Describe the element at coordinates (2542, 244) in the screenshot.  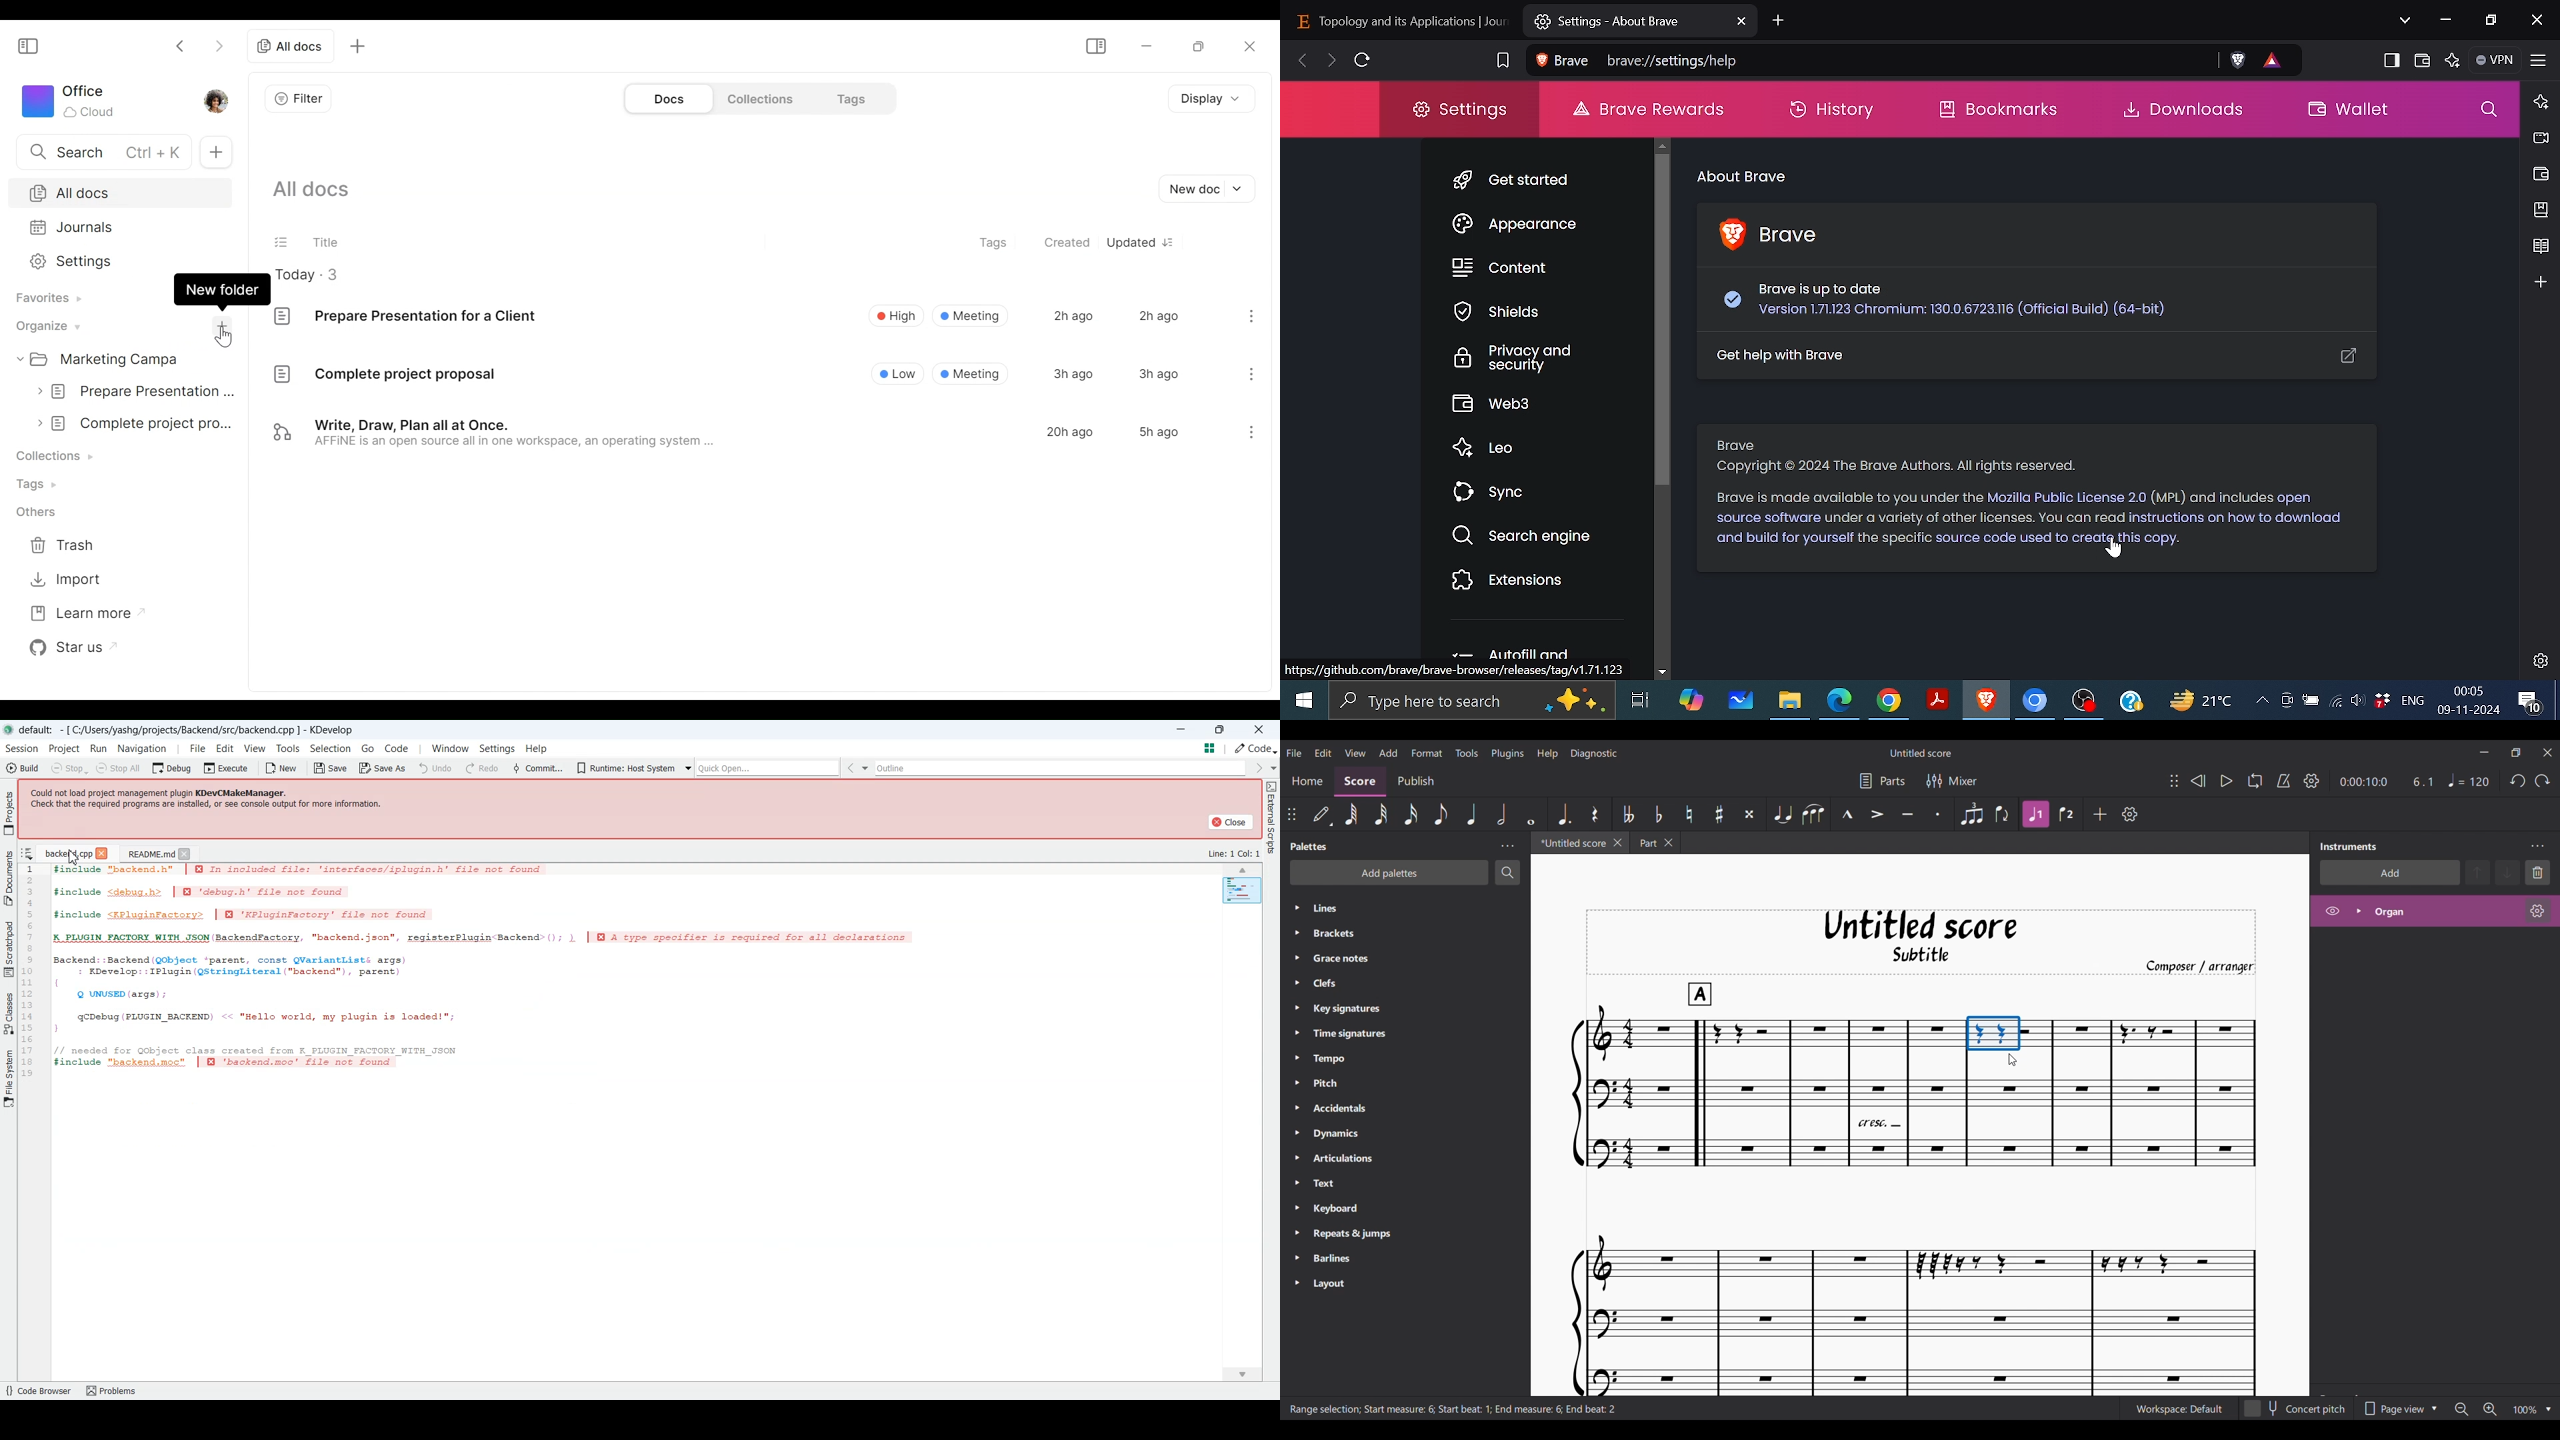
I see `Reading list` at that location.